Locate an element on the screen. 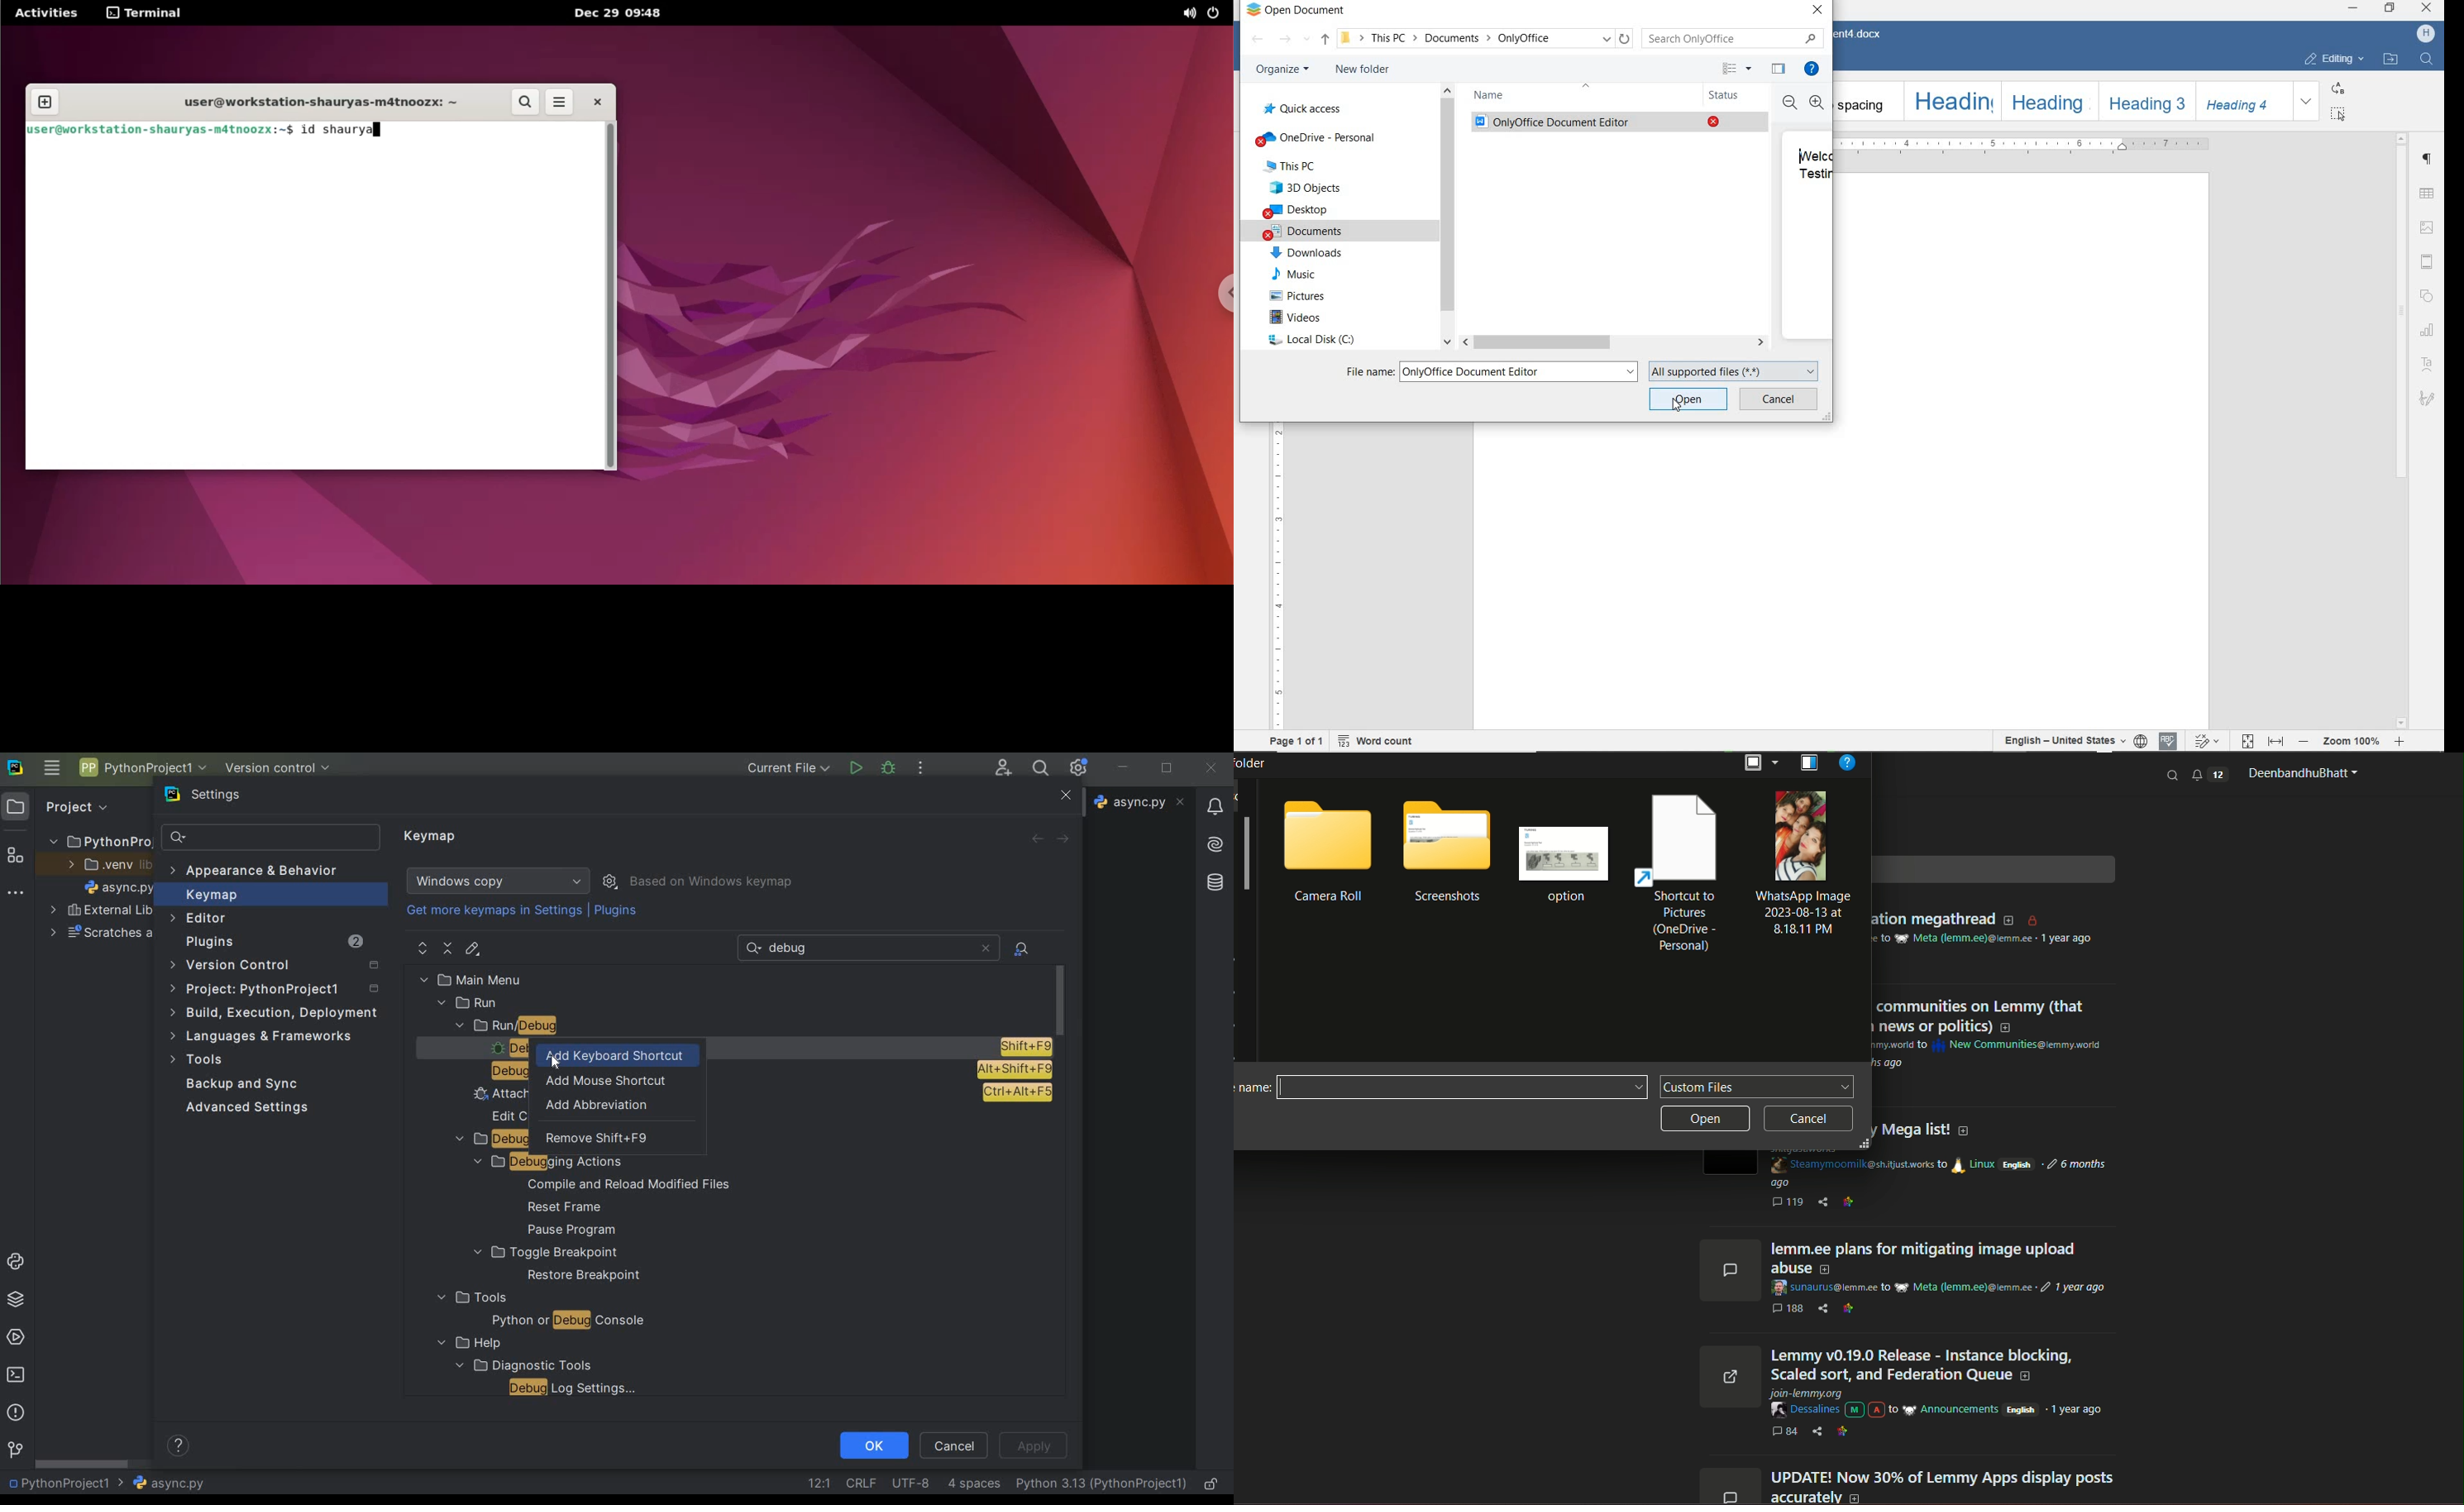  table is located at coordinates (2427, 195).